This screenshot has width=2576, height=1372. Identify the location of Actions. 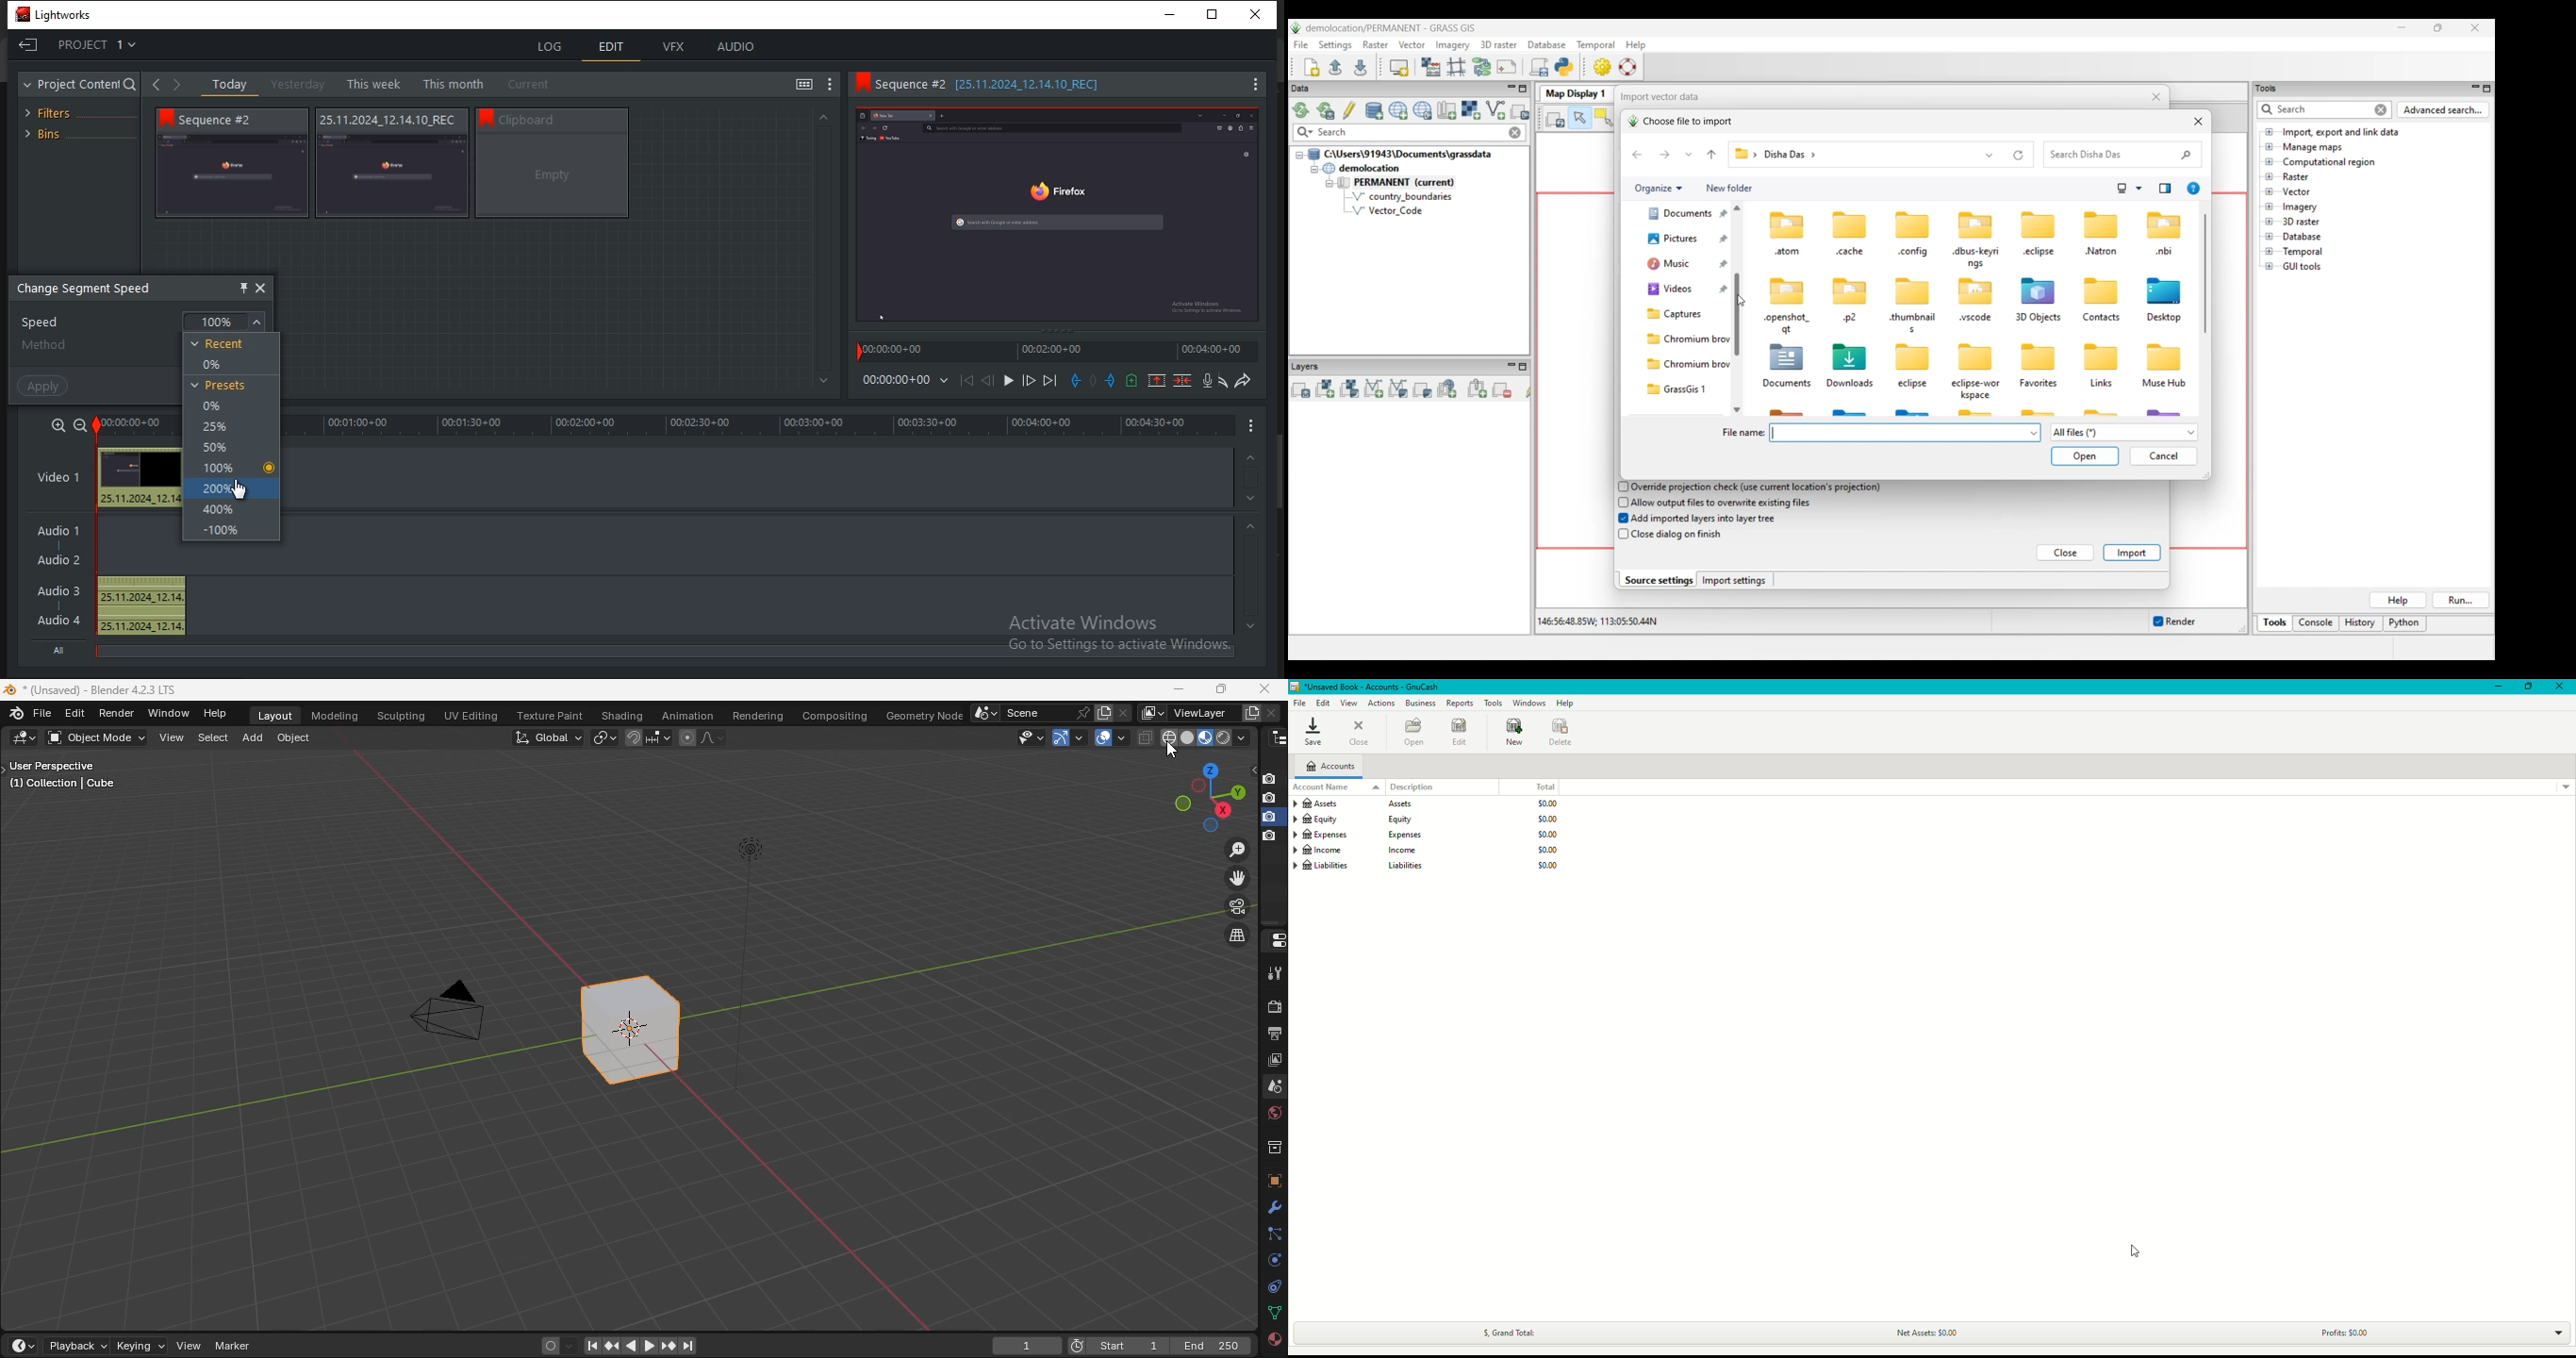
(1381, 702).